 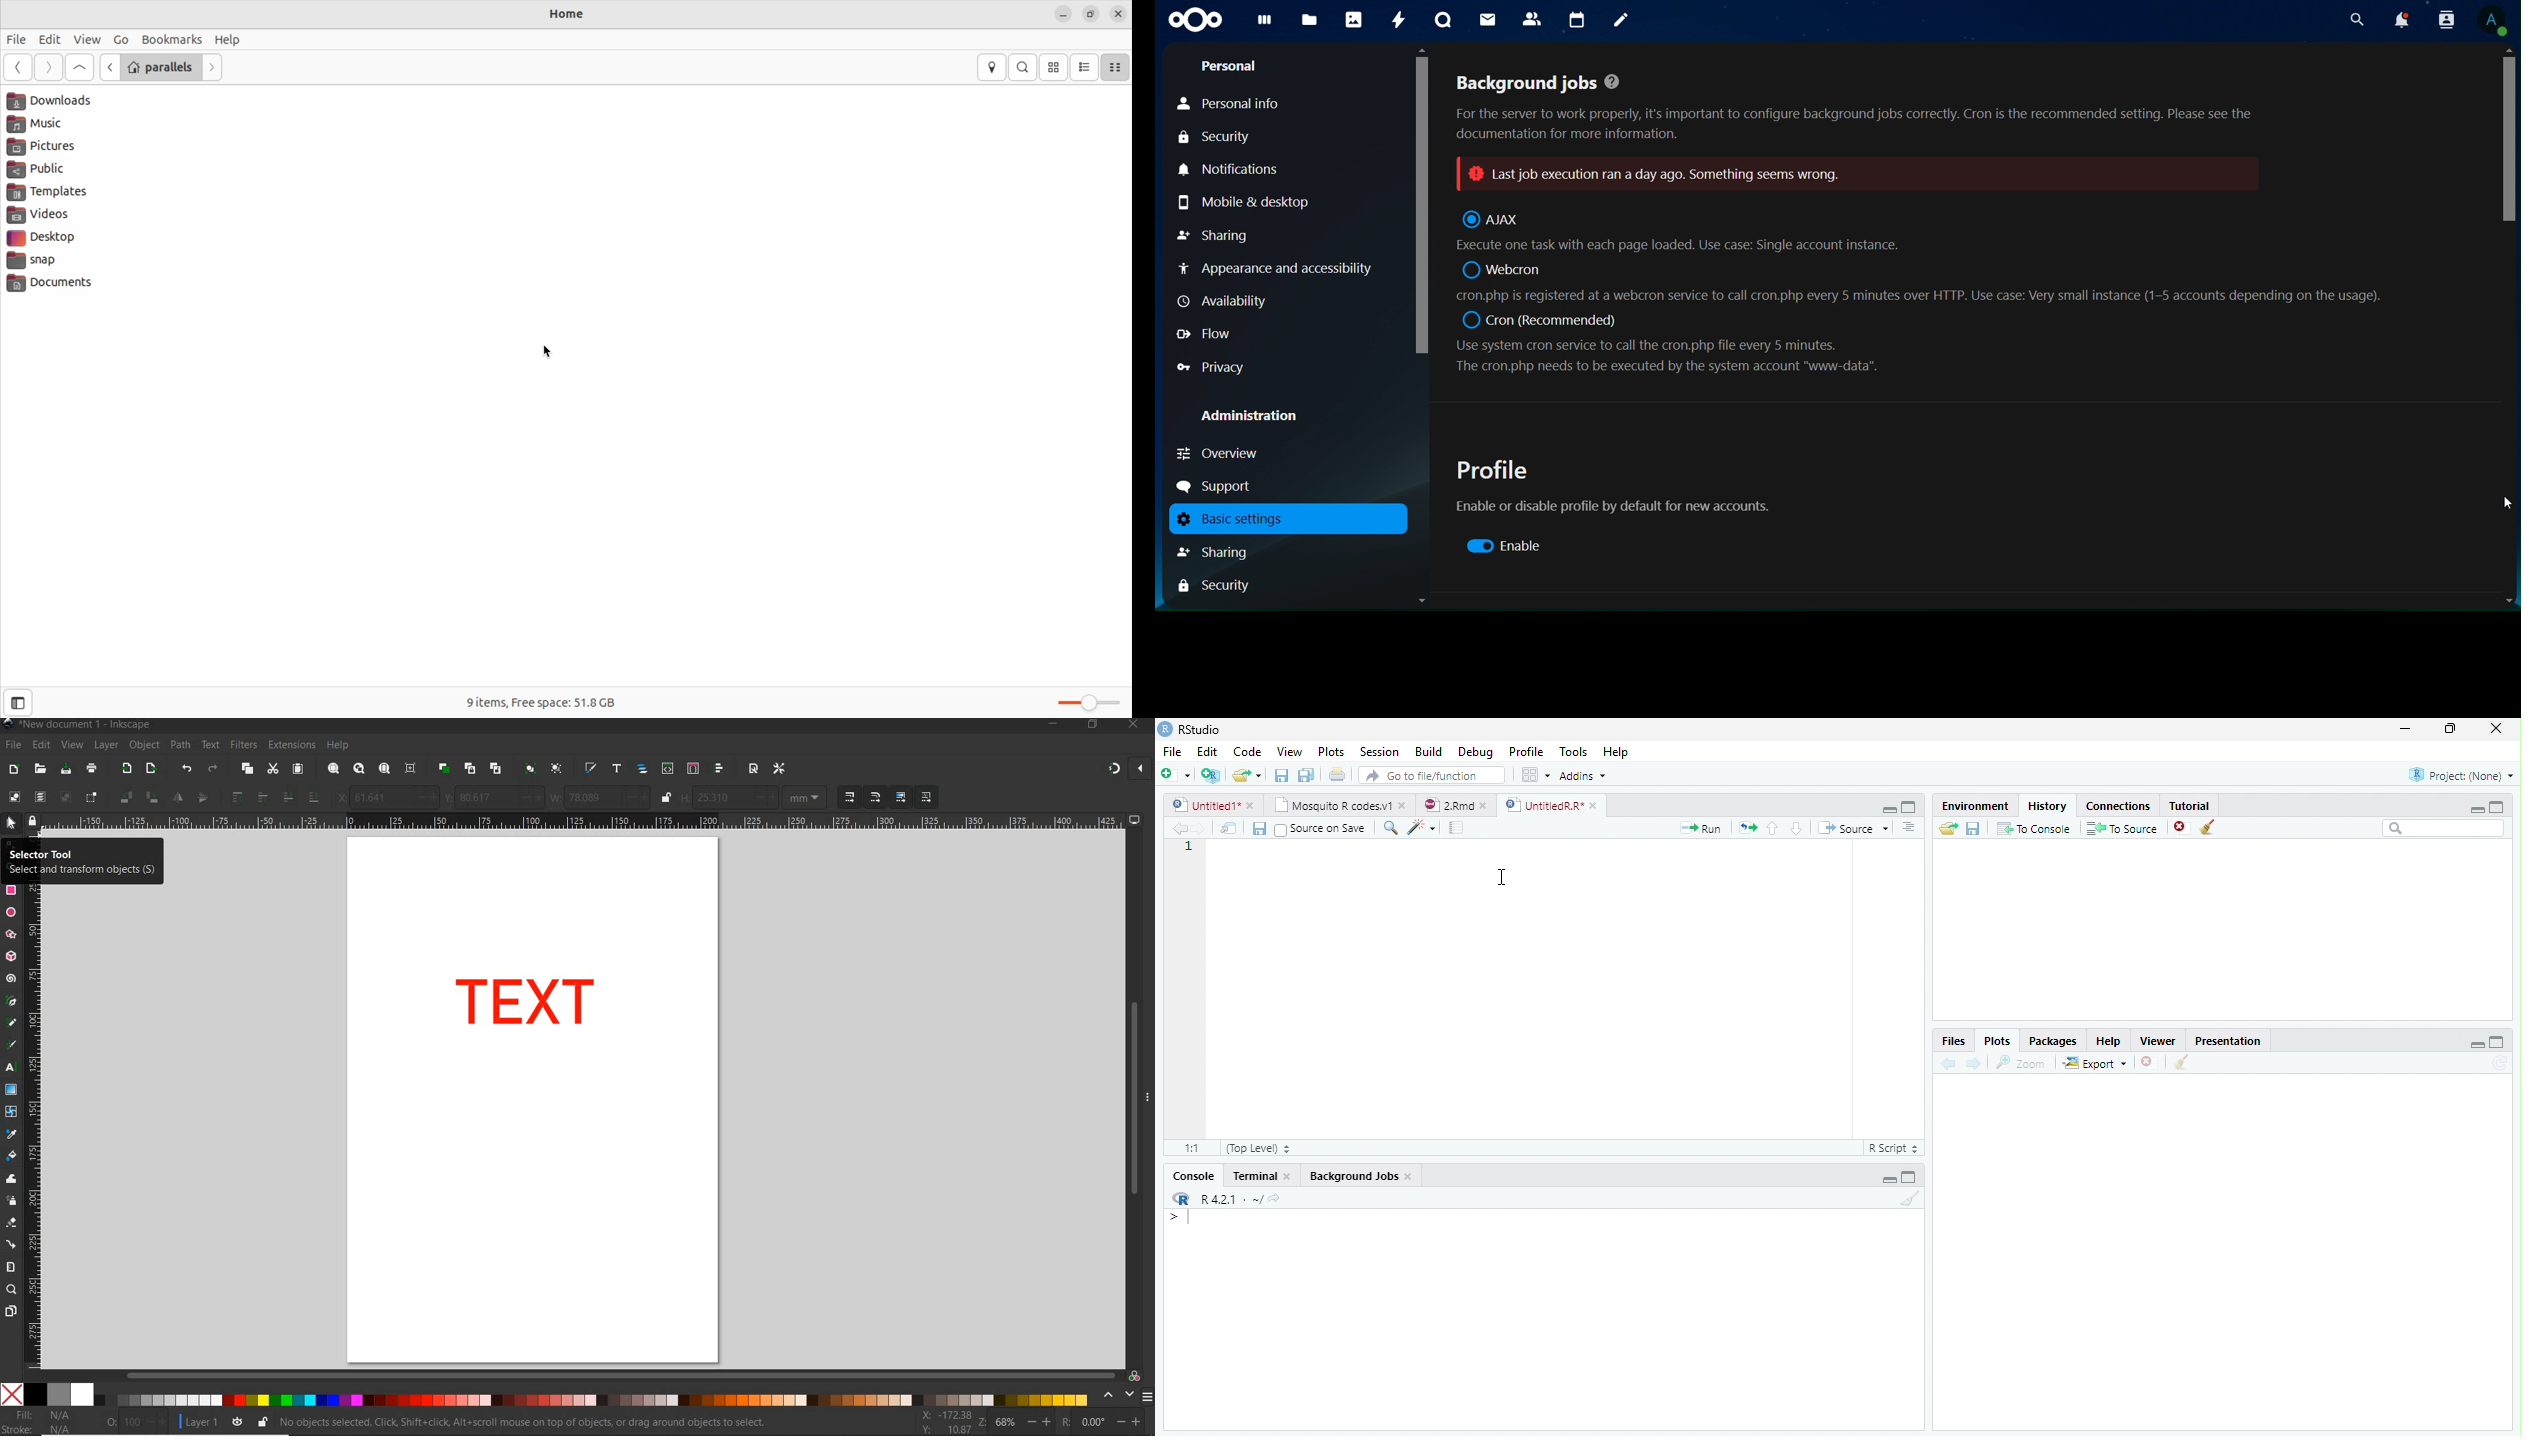 What do you see at coordinates (14, 1045) in the screenshot?
I see `calligraphy tool` at bounding box center [14, 1045].